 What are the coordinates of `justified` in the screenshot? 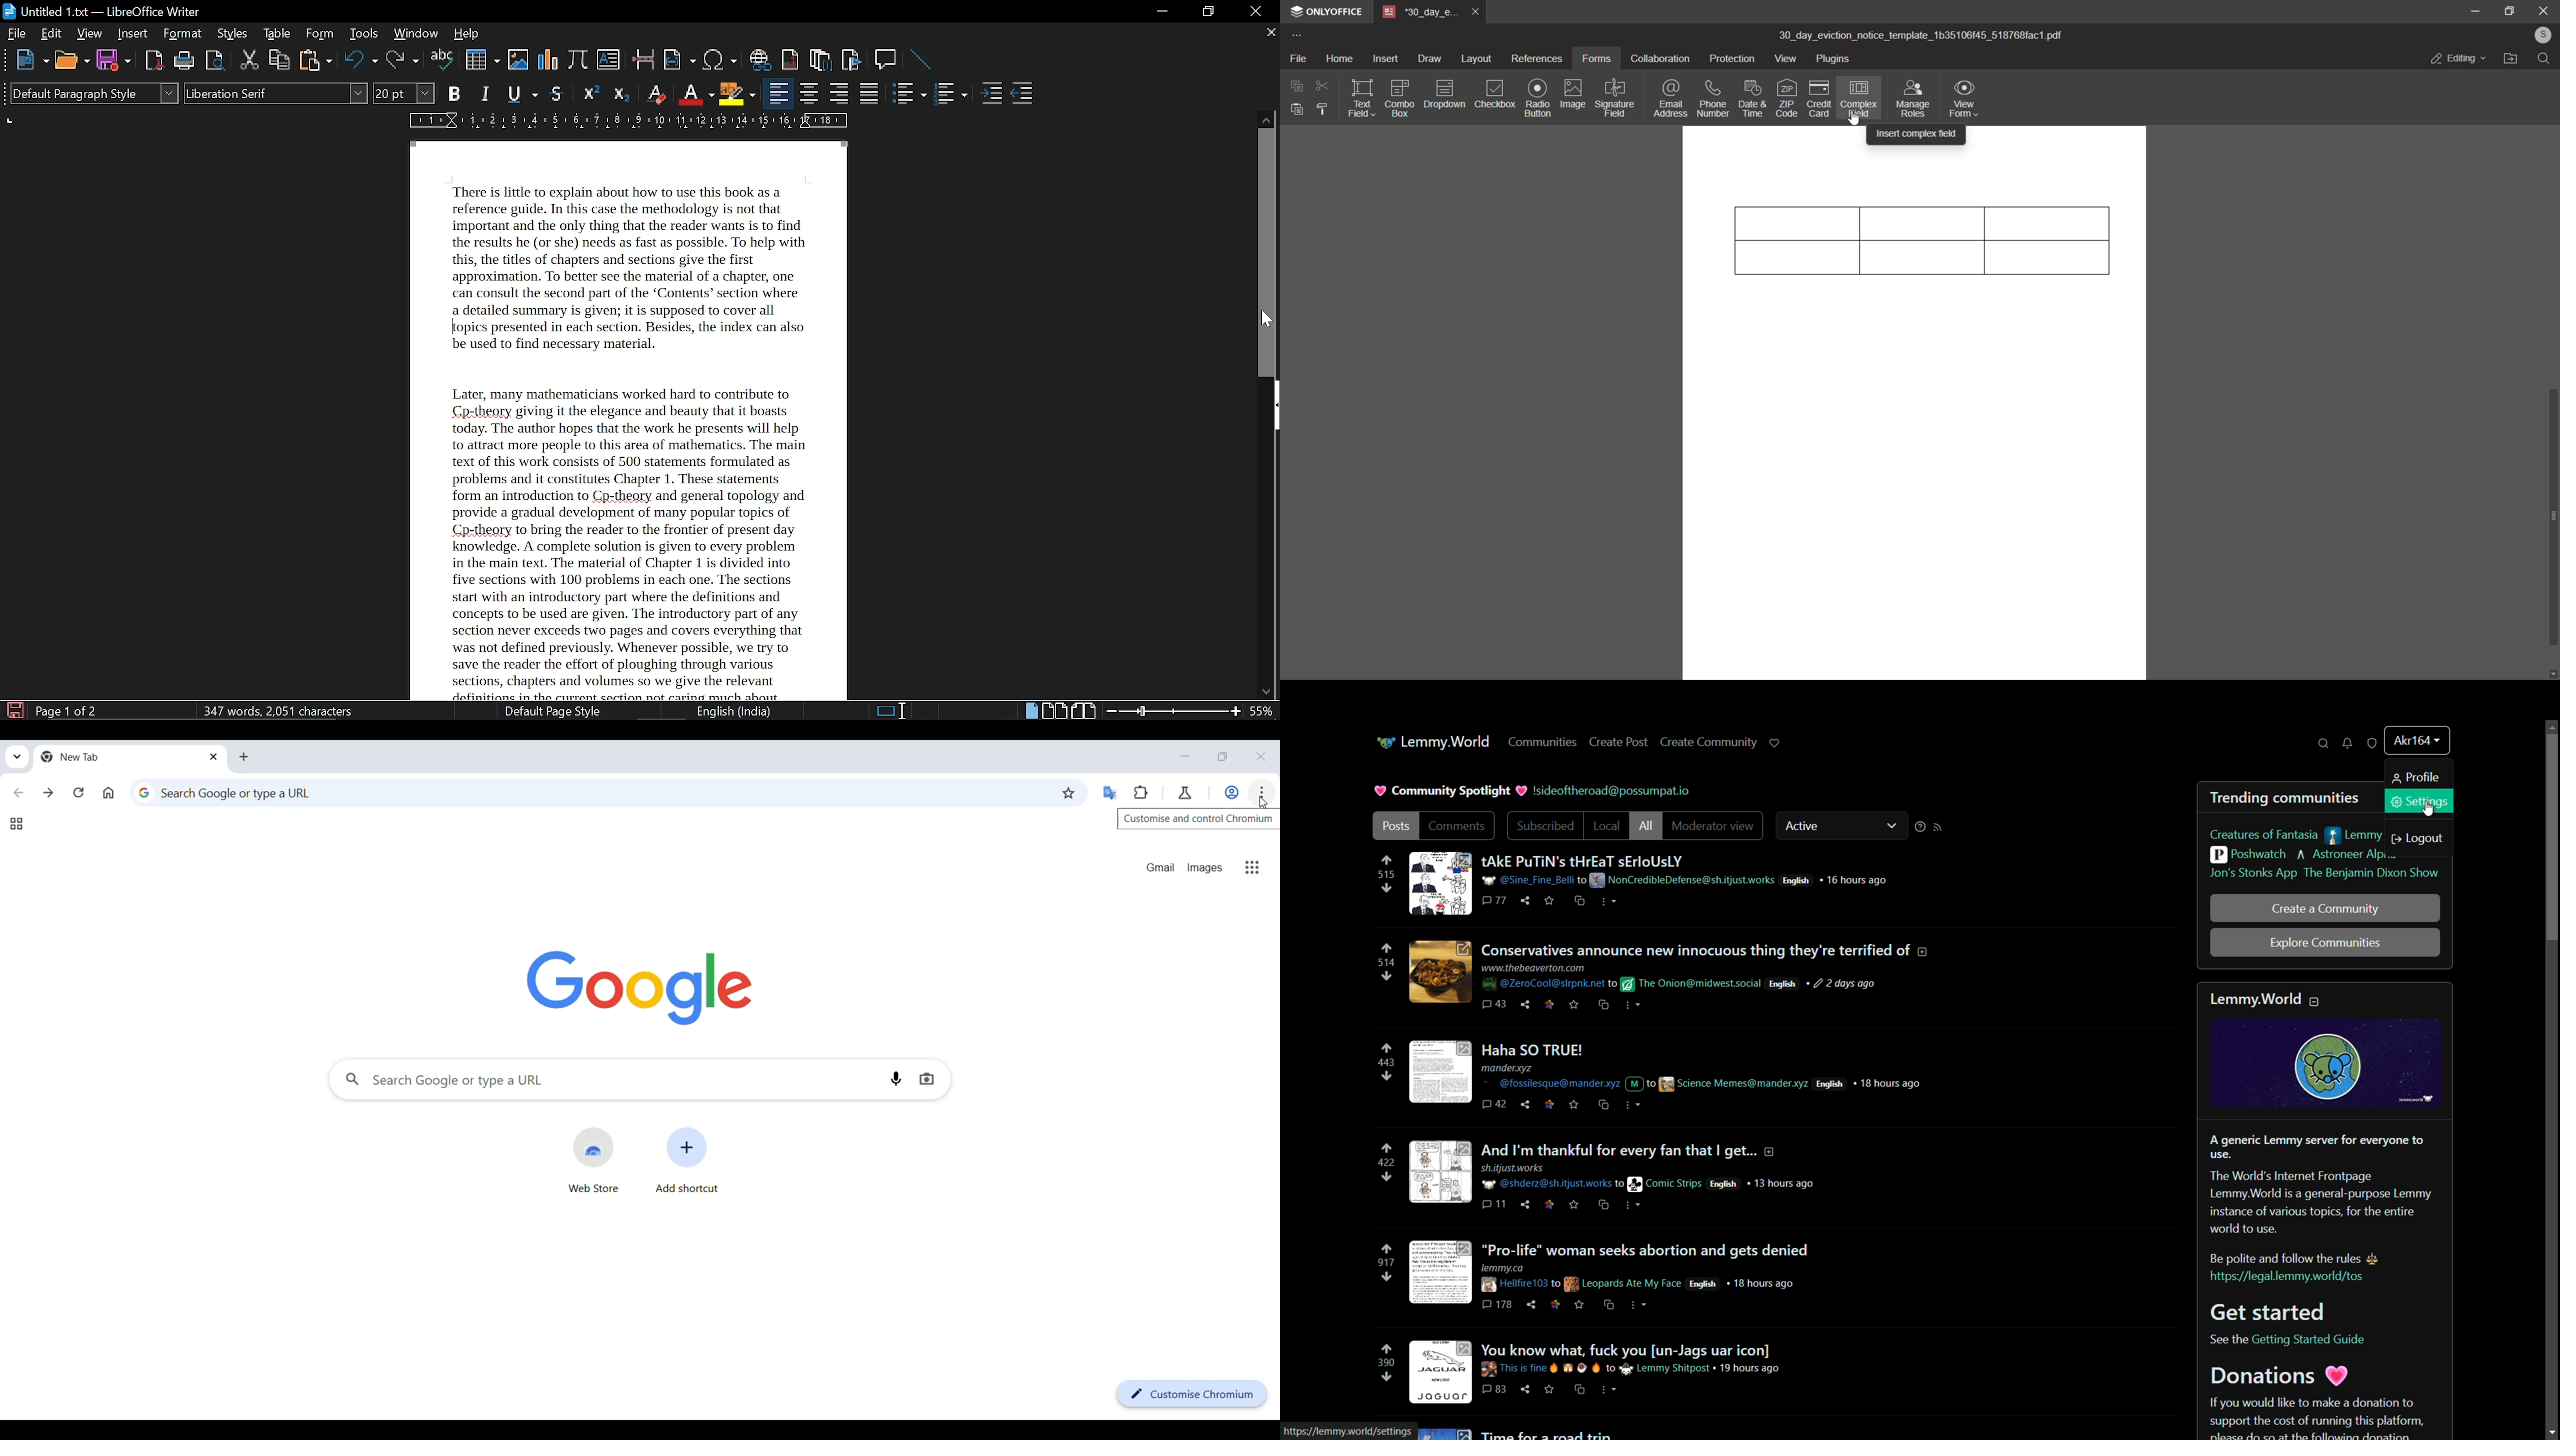 It's located at (870, 95).